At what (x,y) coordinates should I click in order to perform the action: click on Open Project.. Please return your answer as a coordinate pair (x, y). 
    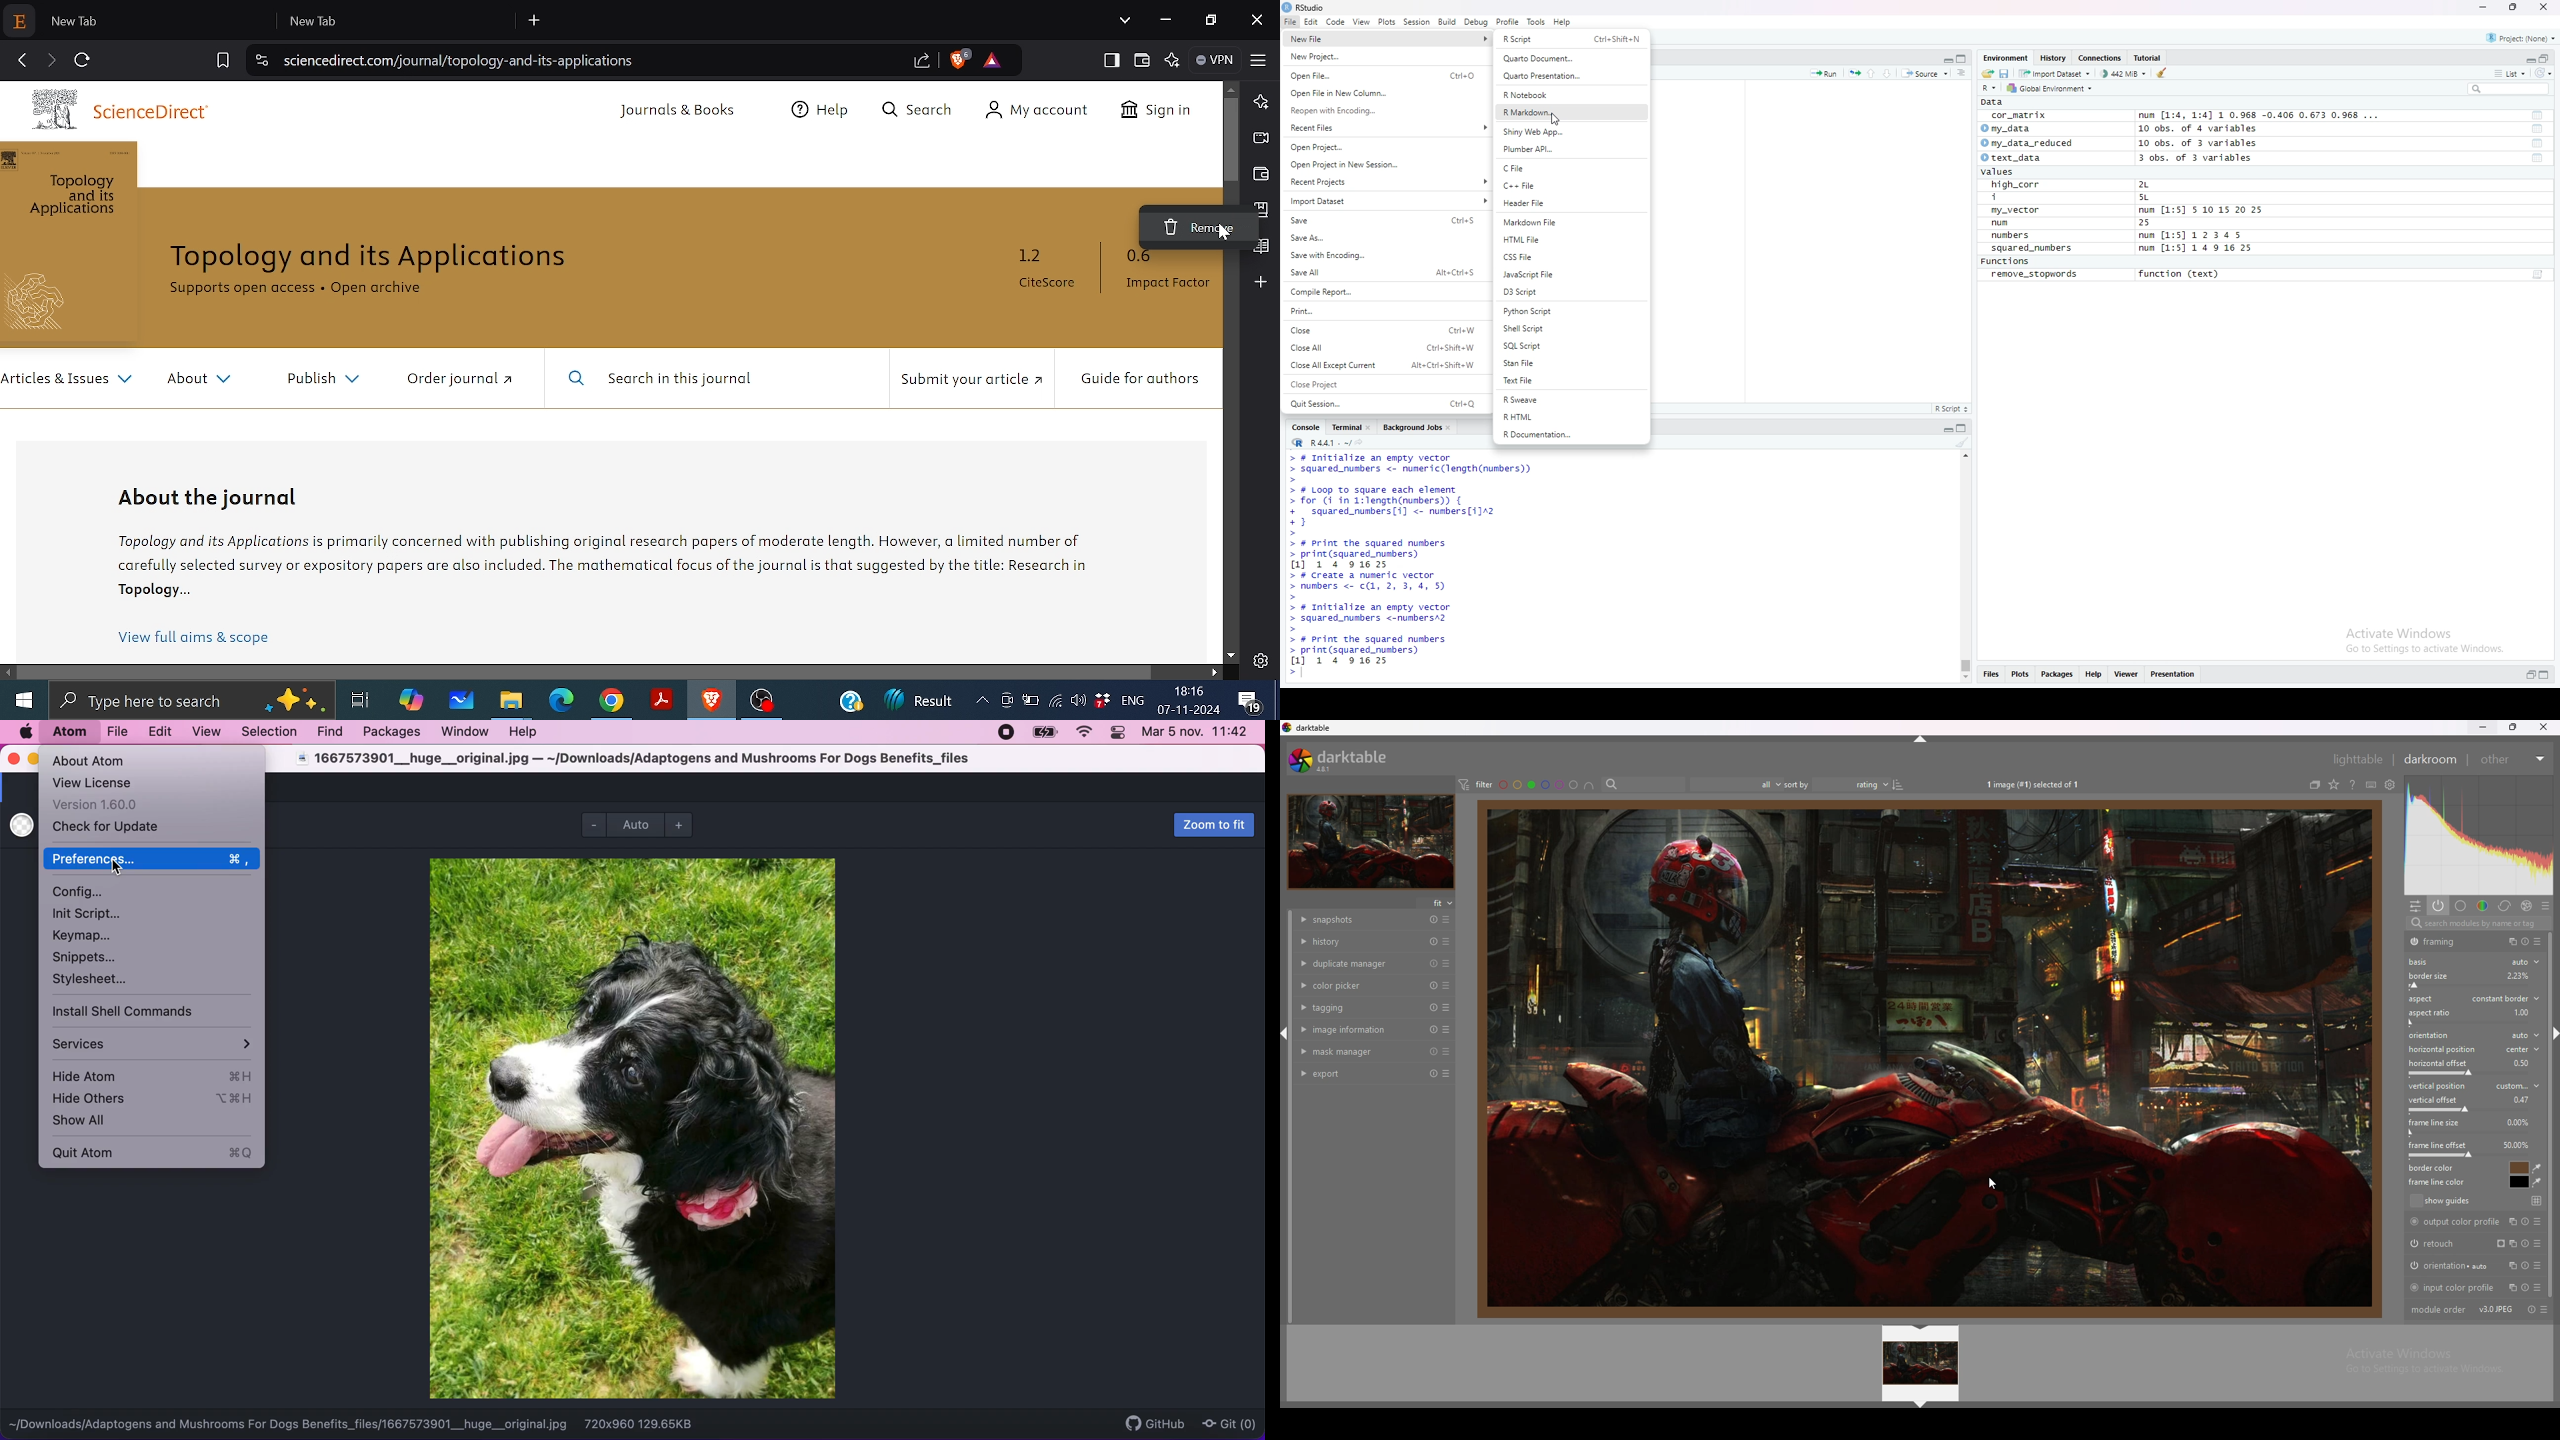
    Looking at the image, I should click on (1384, 147).